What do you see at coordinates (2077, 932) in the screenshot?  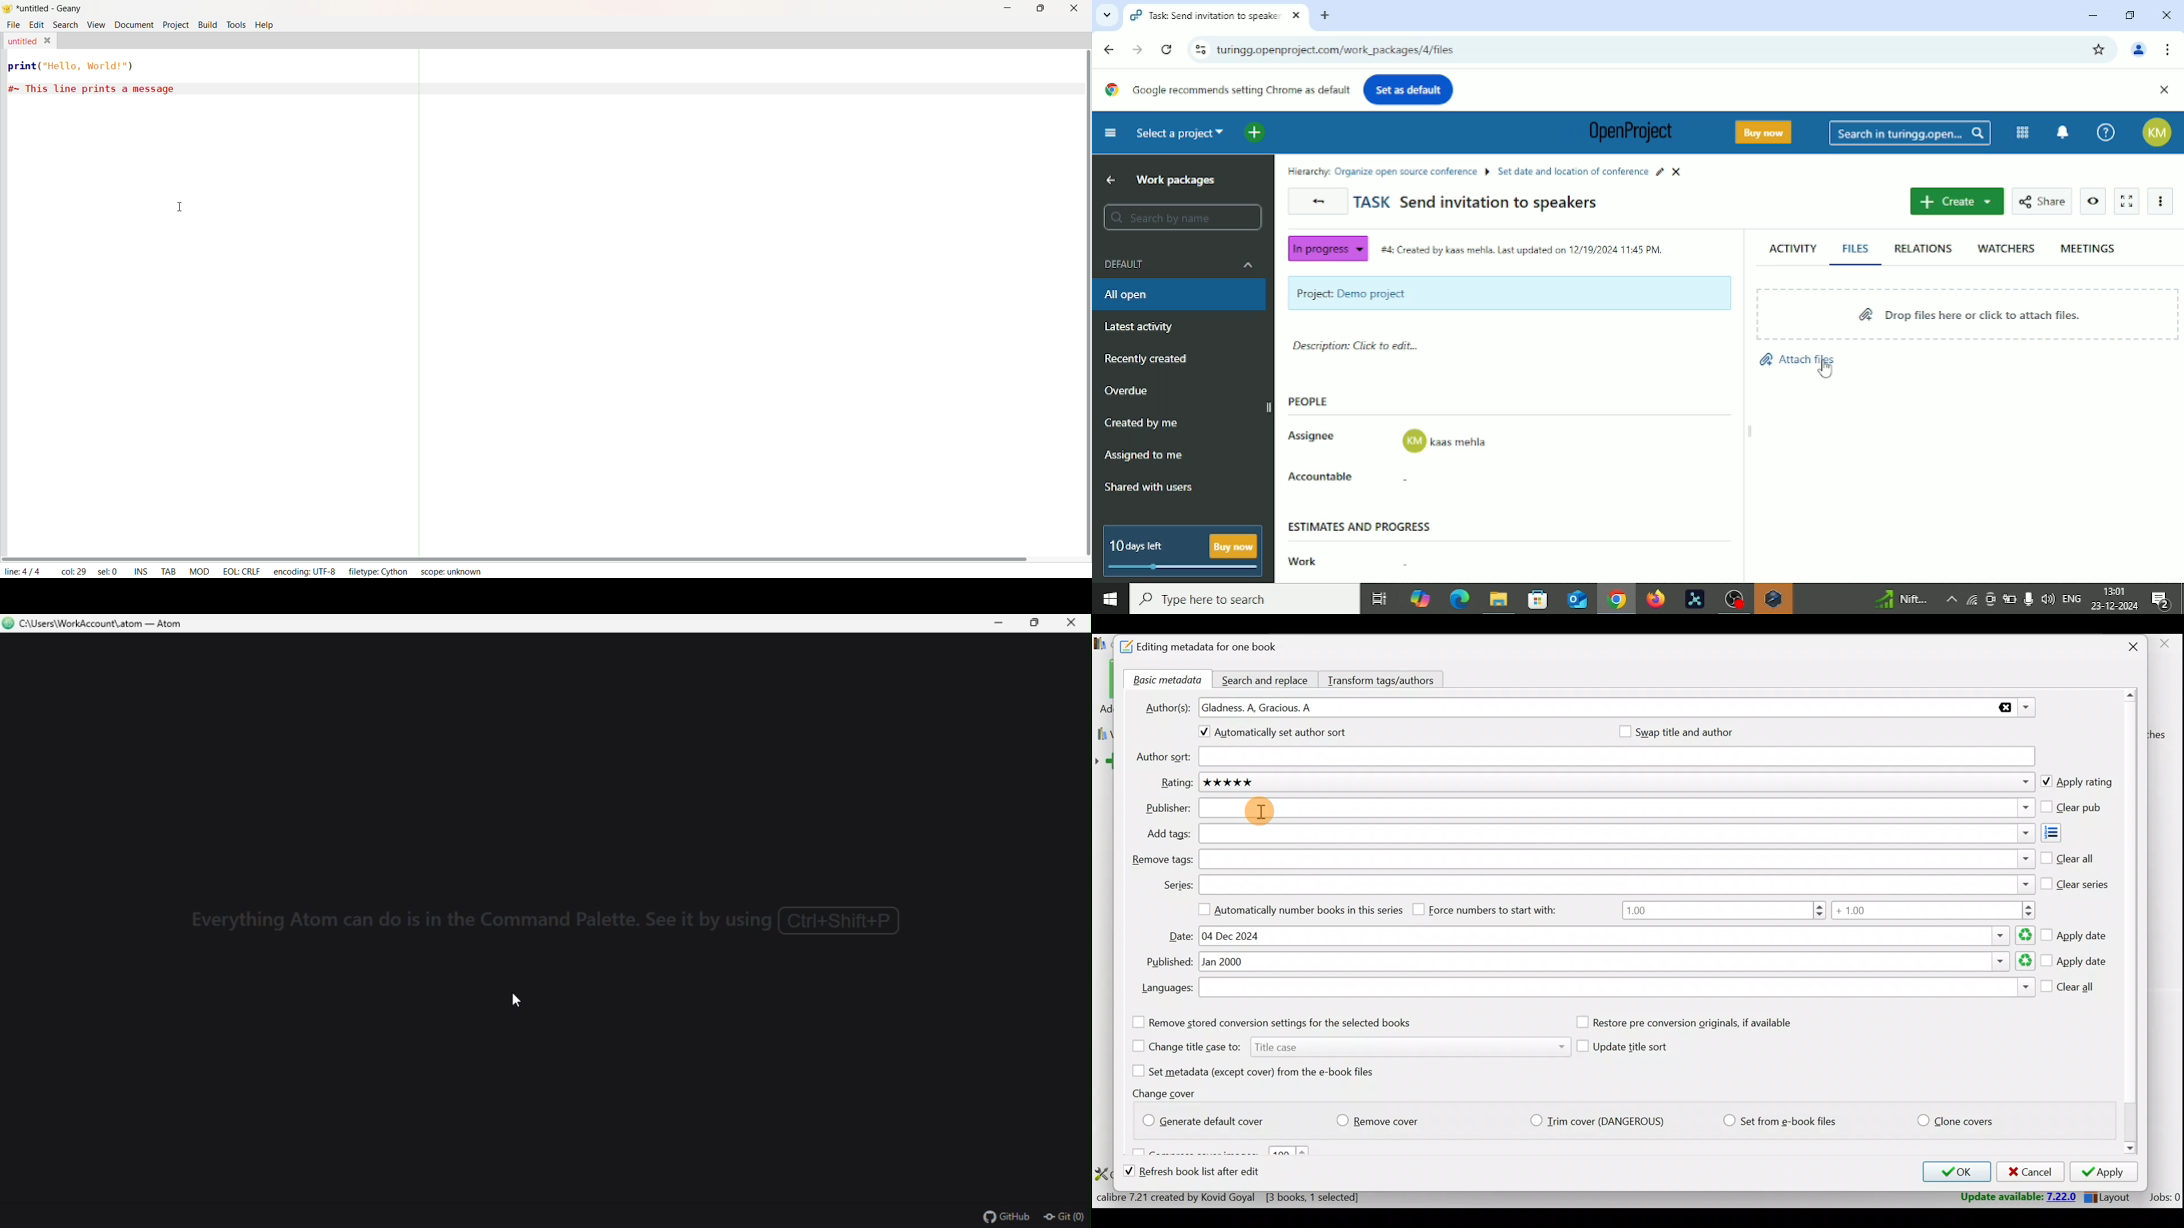 I see `Apply date` at bounding box center [2077, 932].